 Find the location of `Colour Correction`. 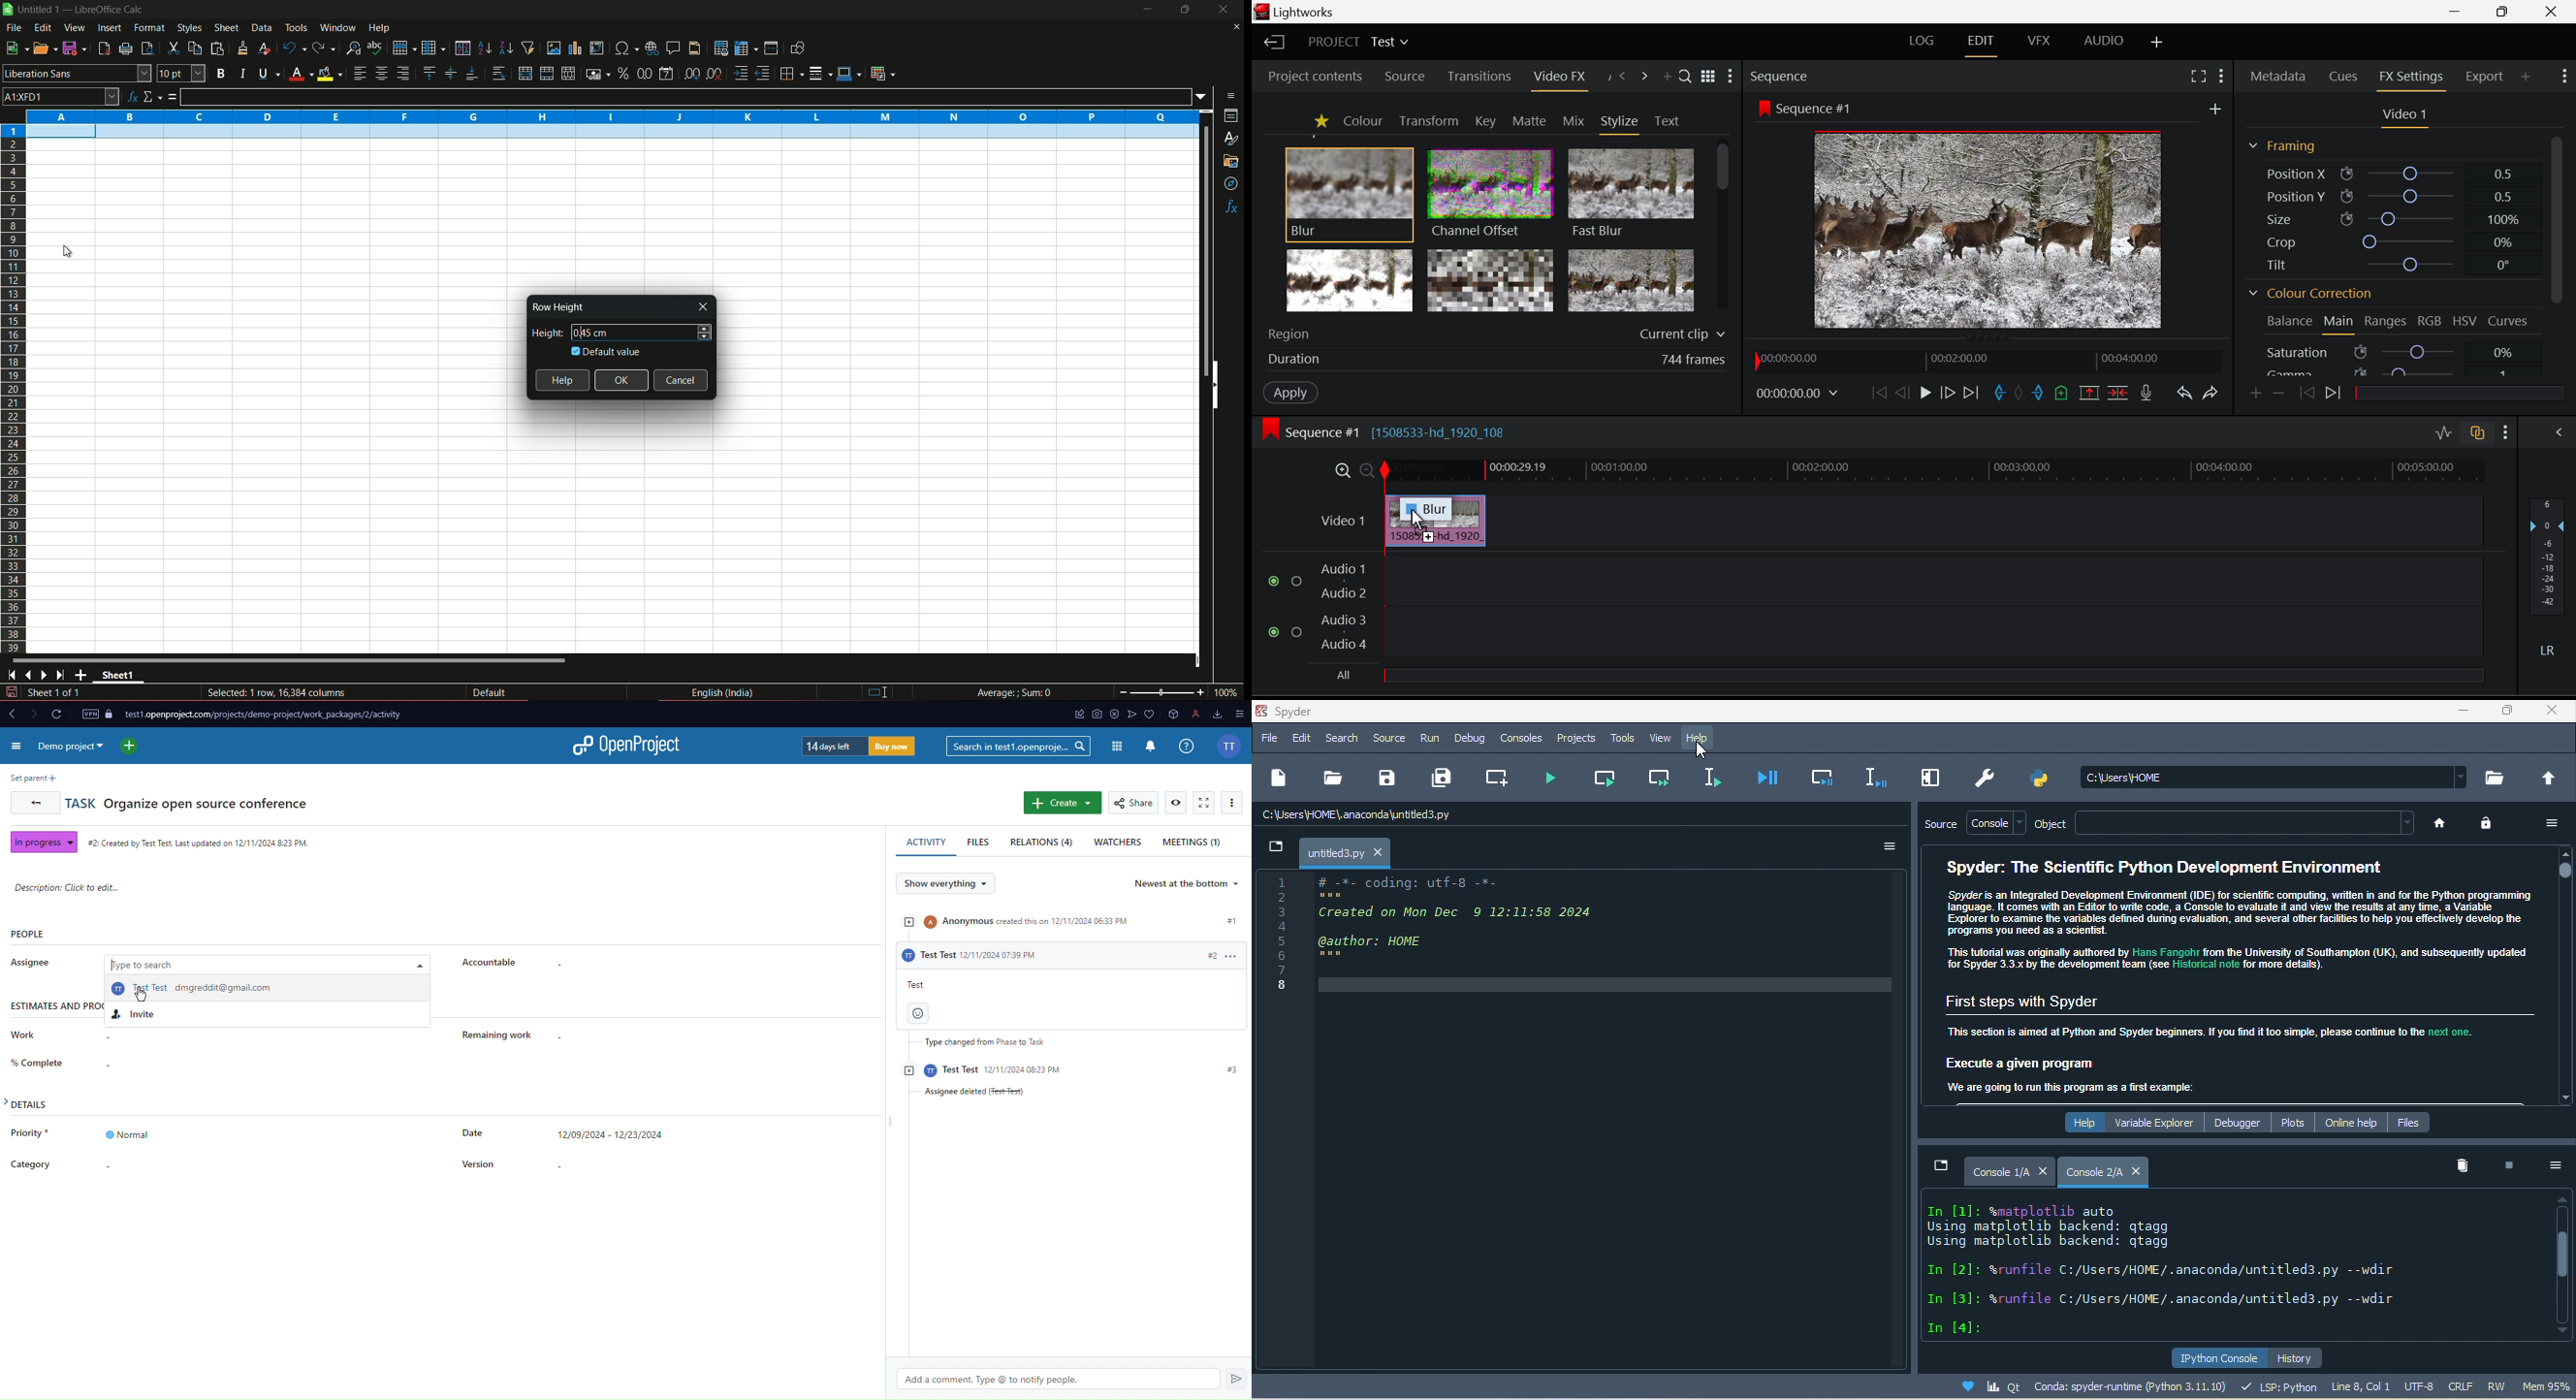

Colour Correction is located at coordinates (2310, 292).